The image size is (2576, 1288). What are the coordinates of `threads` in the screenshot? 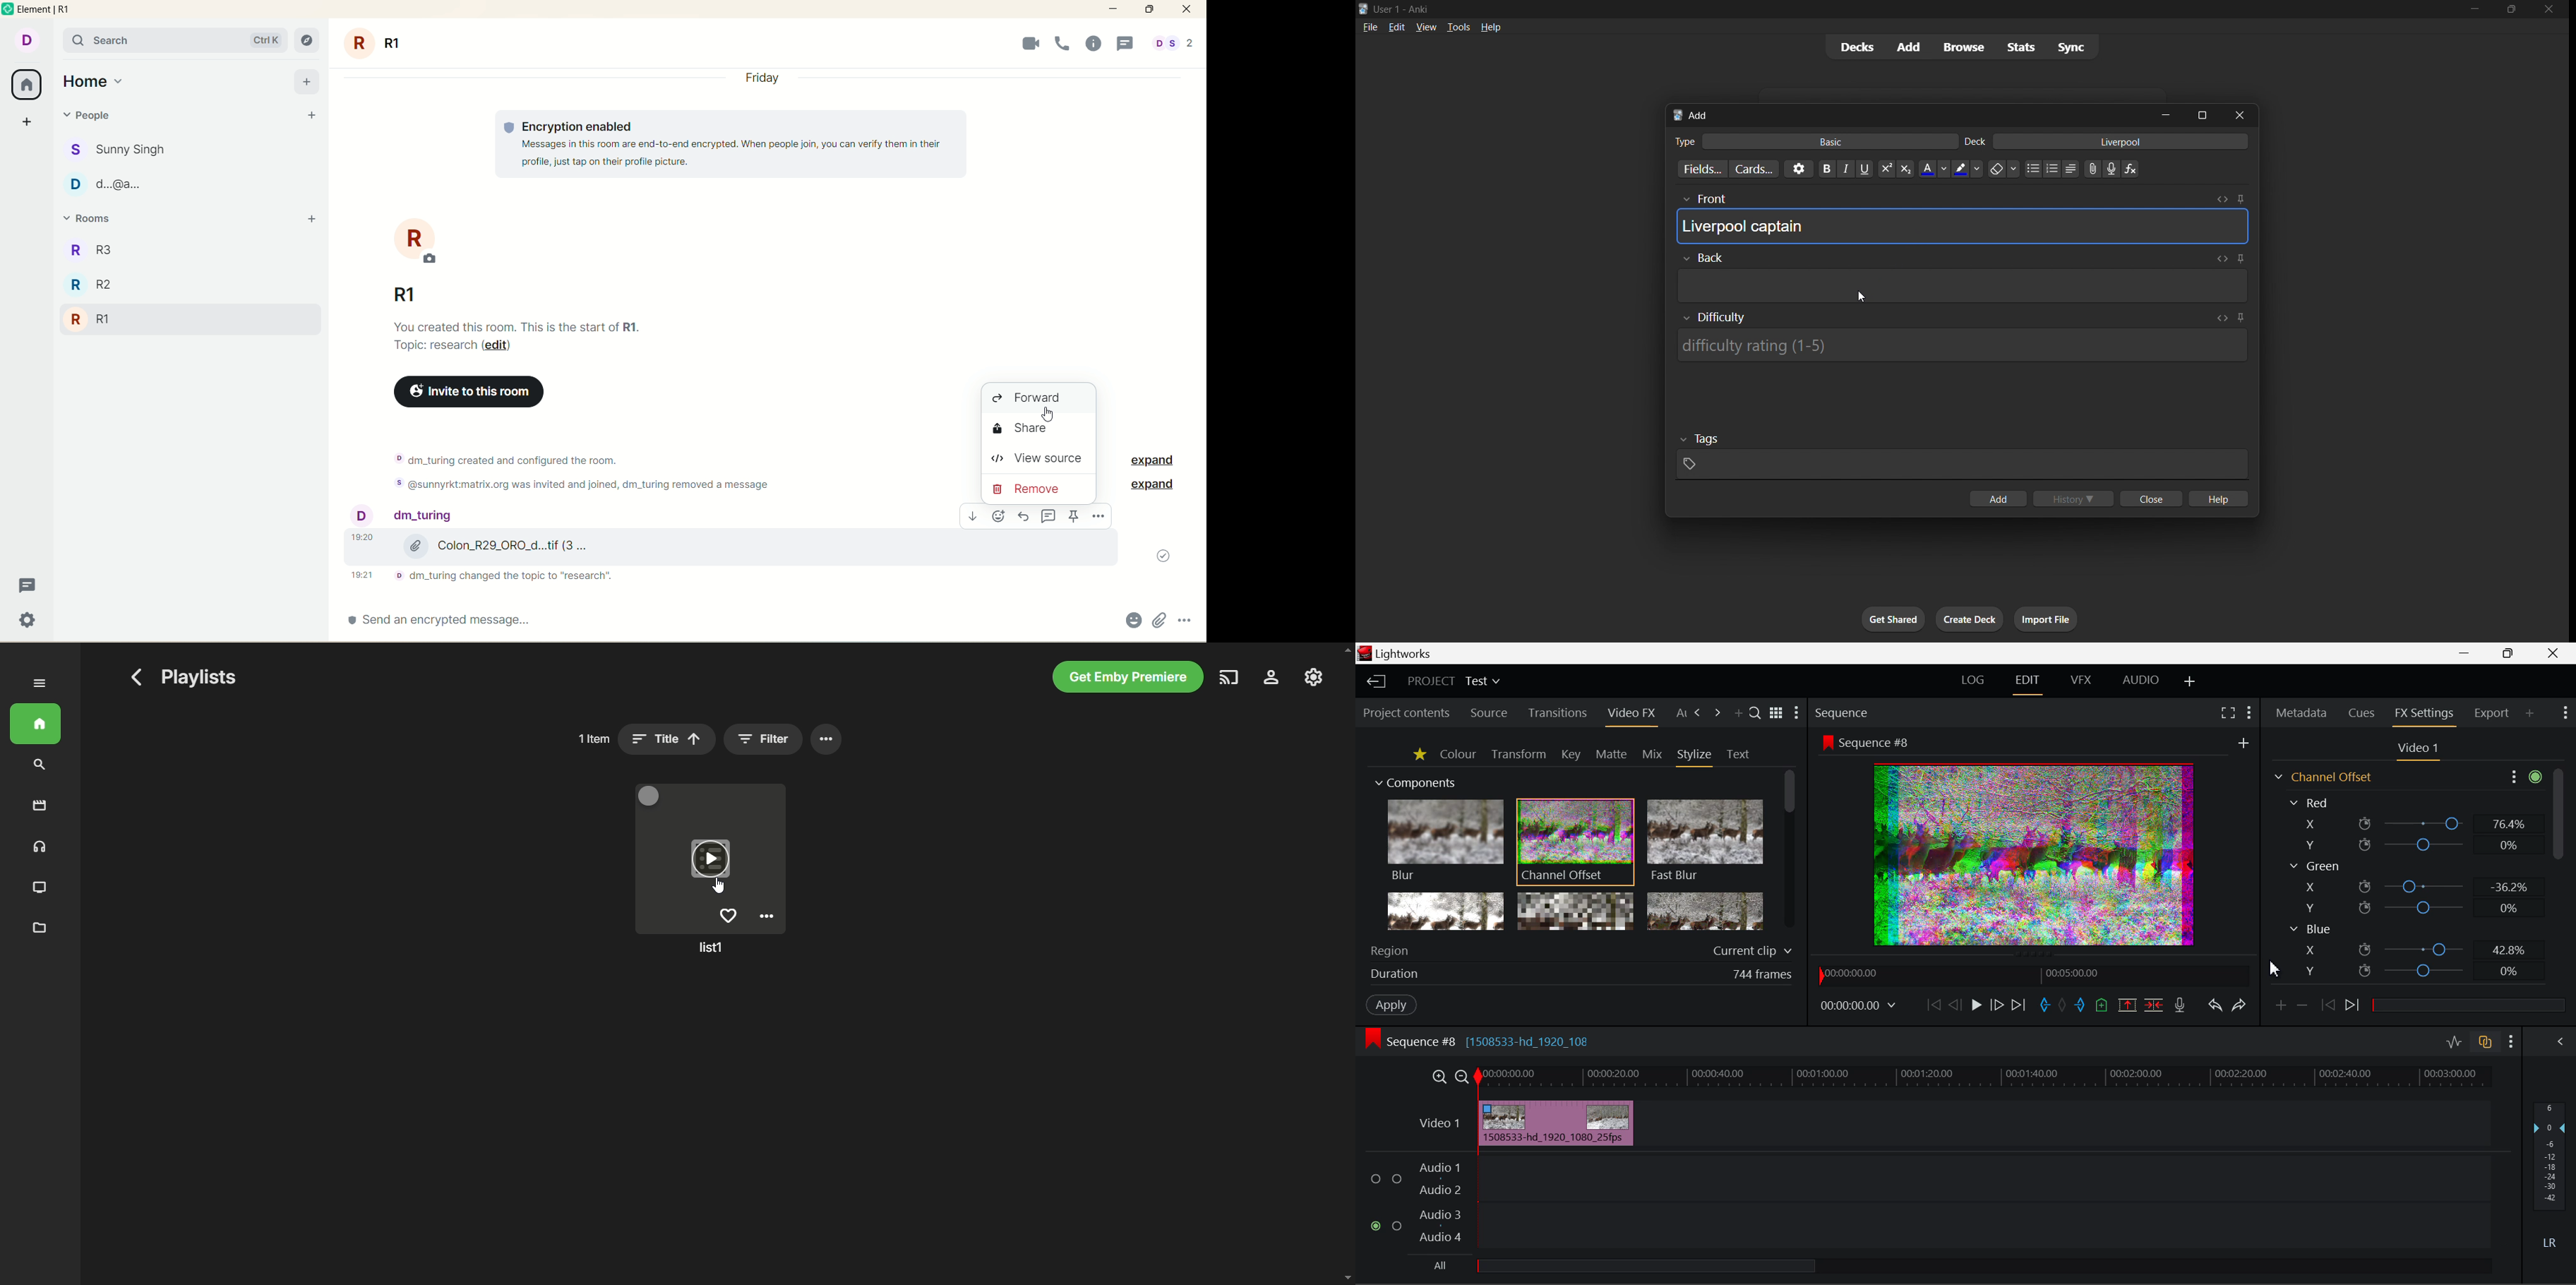 It's located at (1126, 45).